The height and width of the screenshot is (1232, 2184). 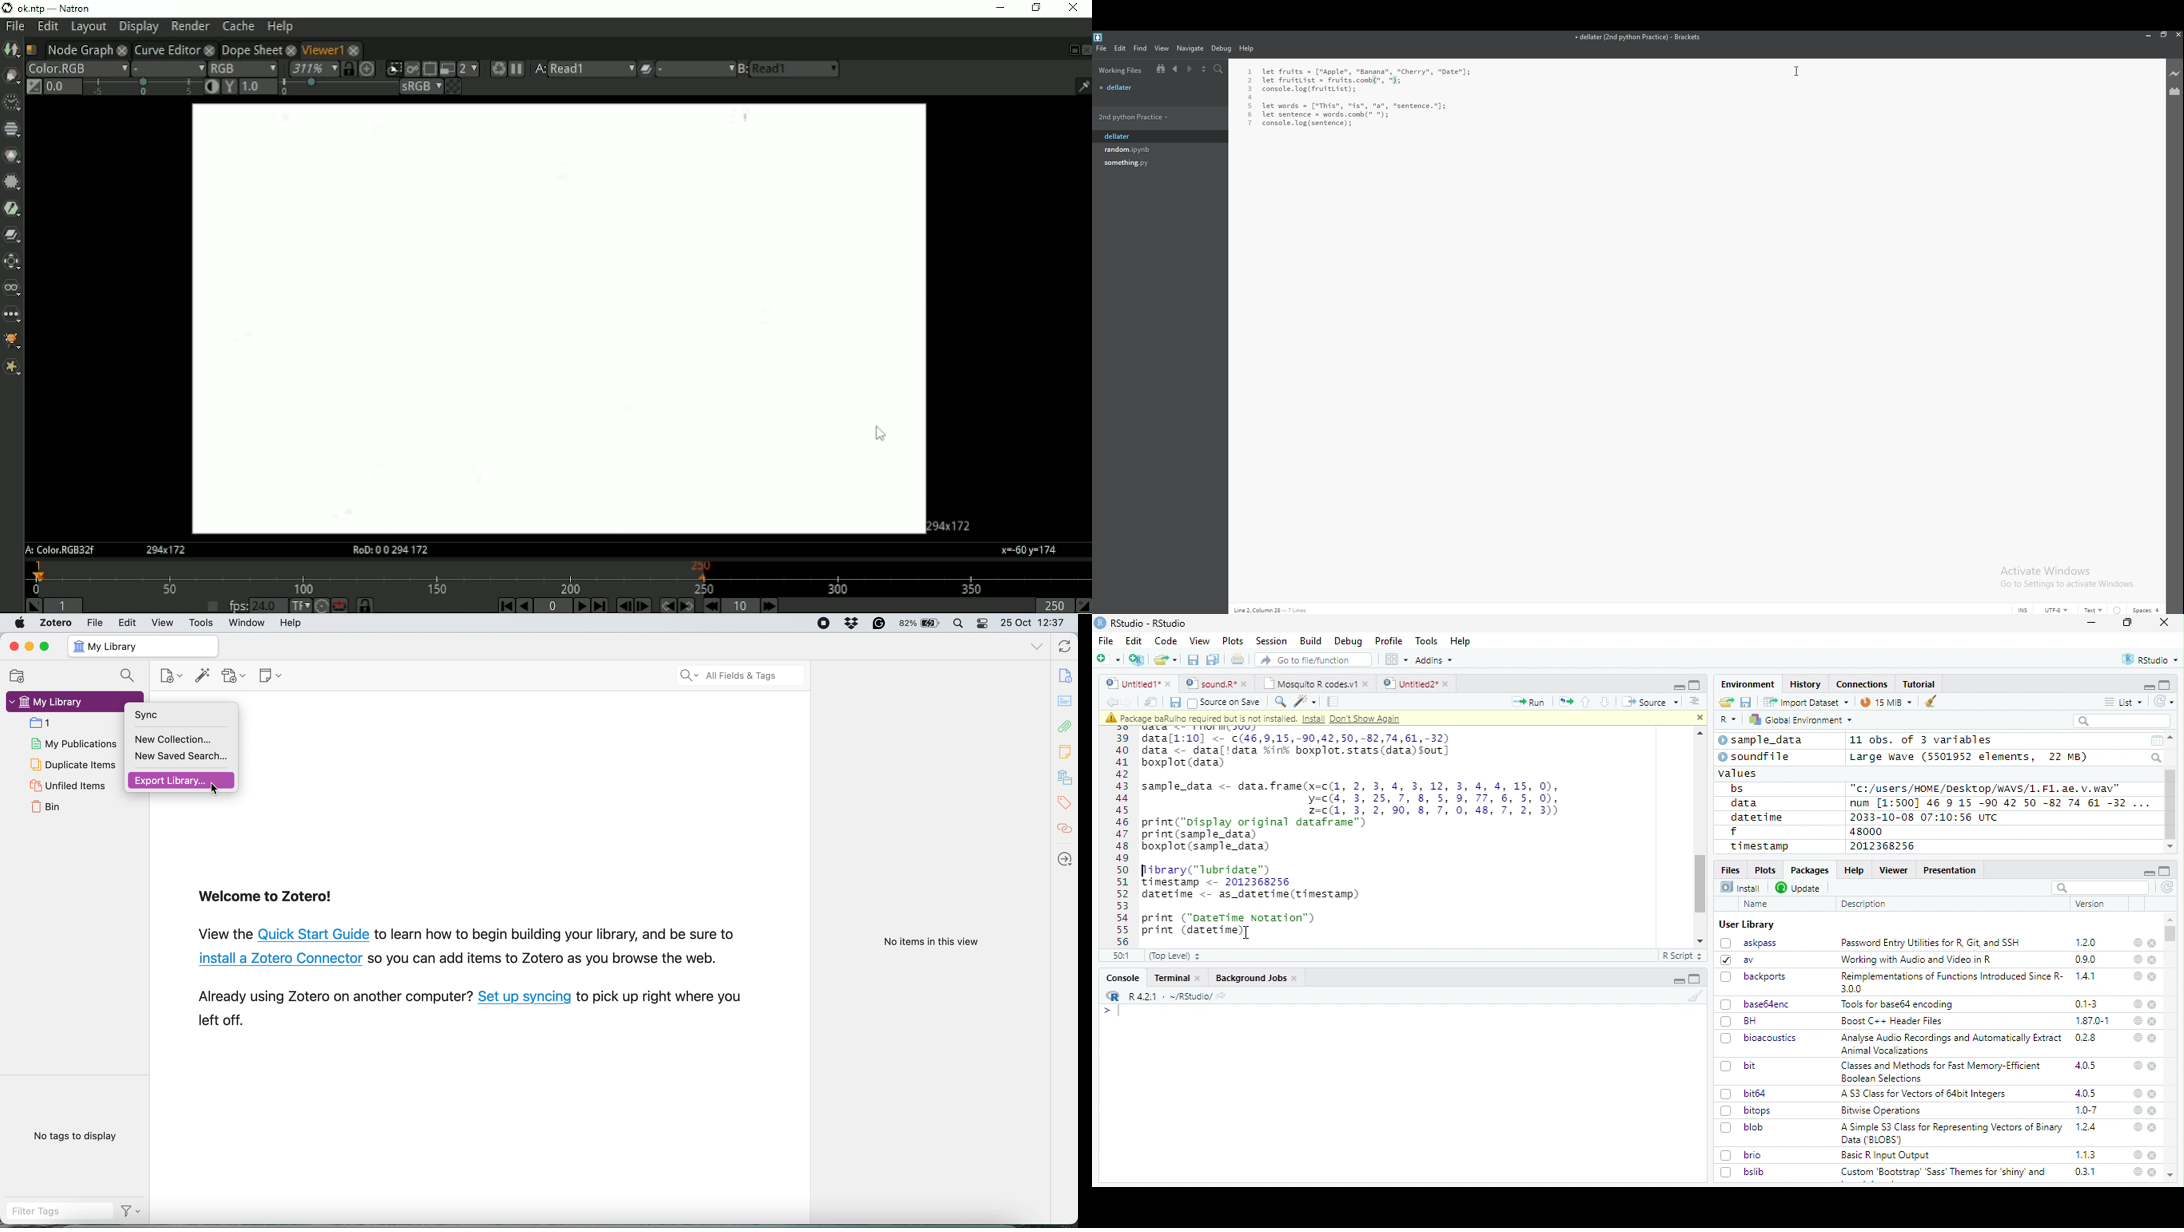 What do you see at coordinates (2137, 943) in the screenshot?
I see `help` at bounding box center [2137, 943].